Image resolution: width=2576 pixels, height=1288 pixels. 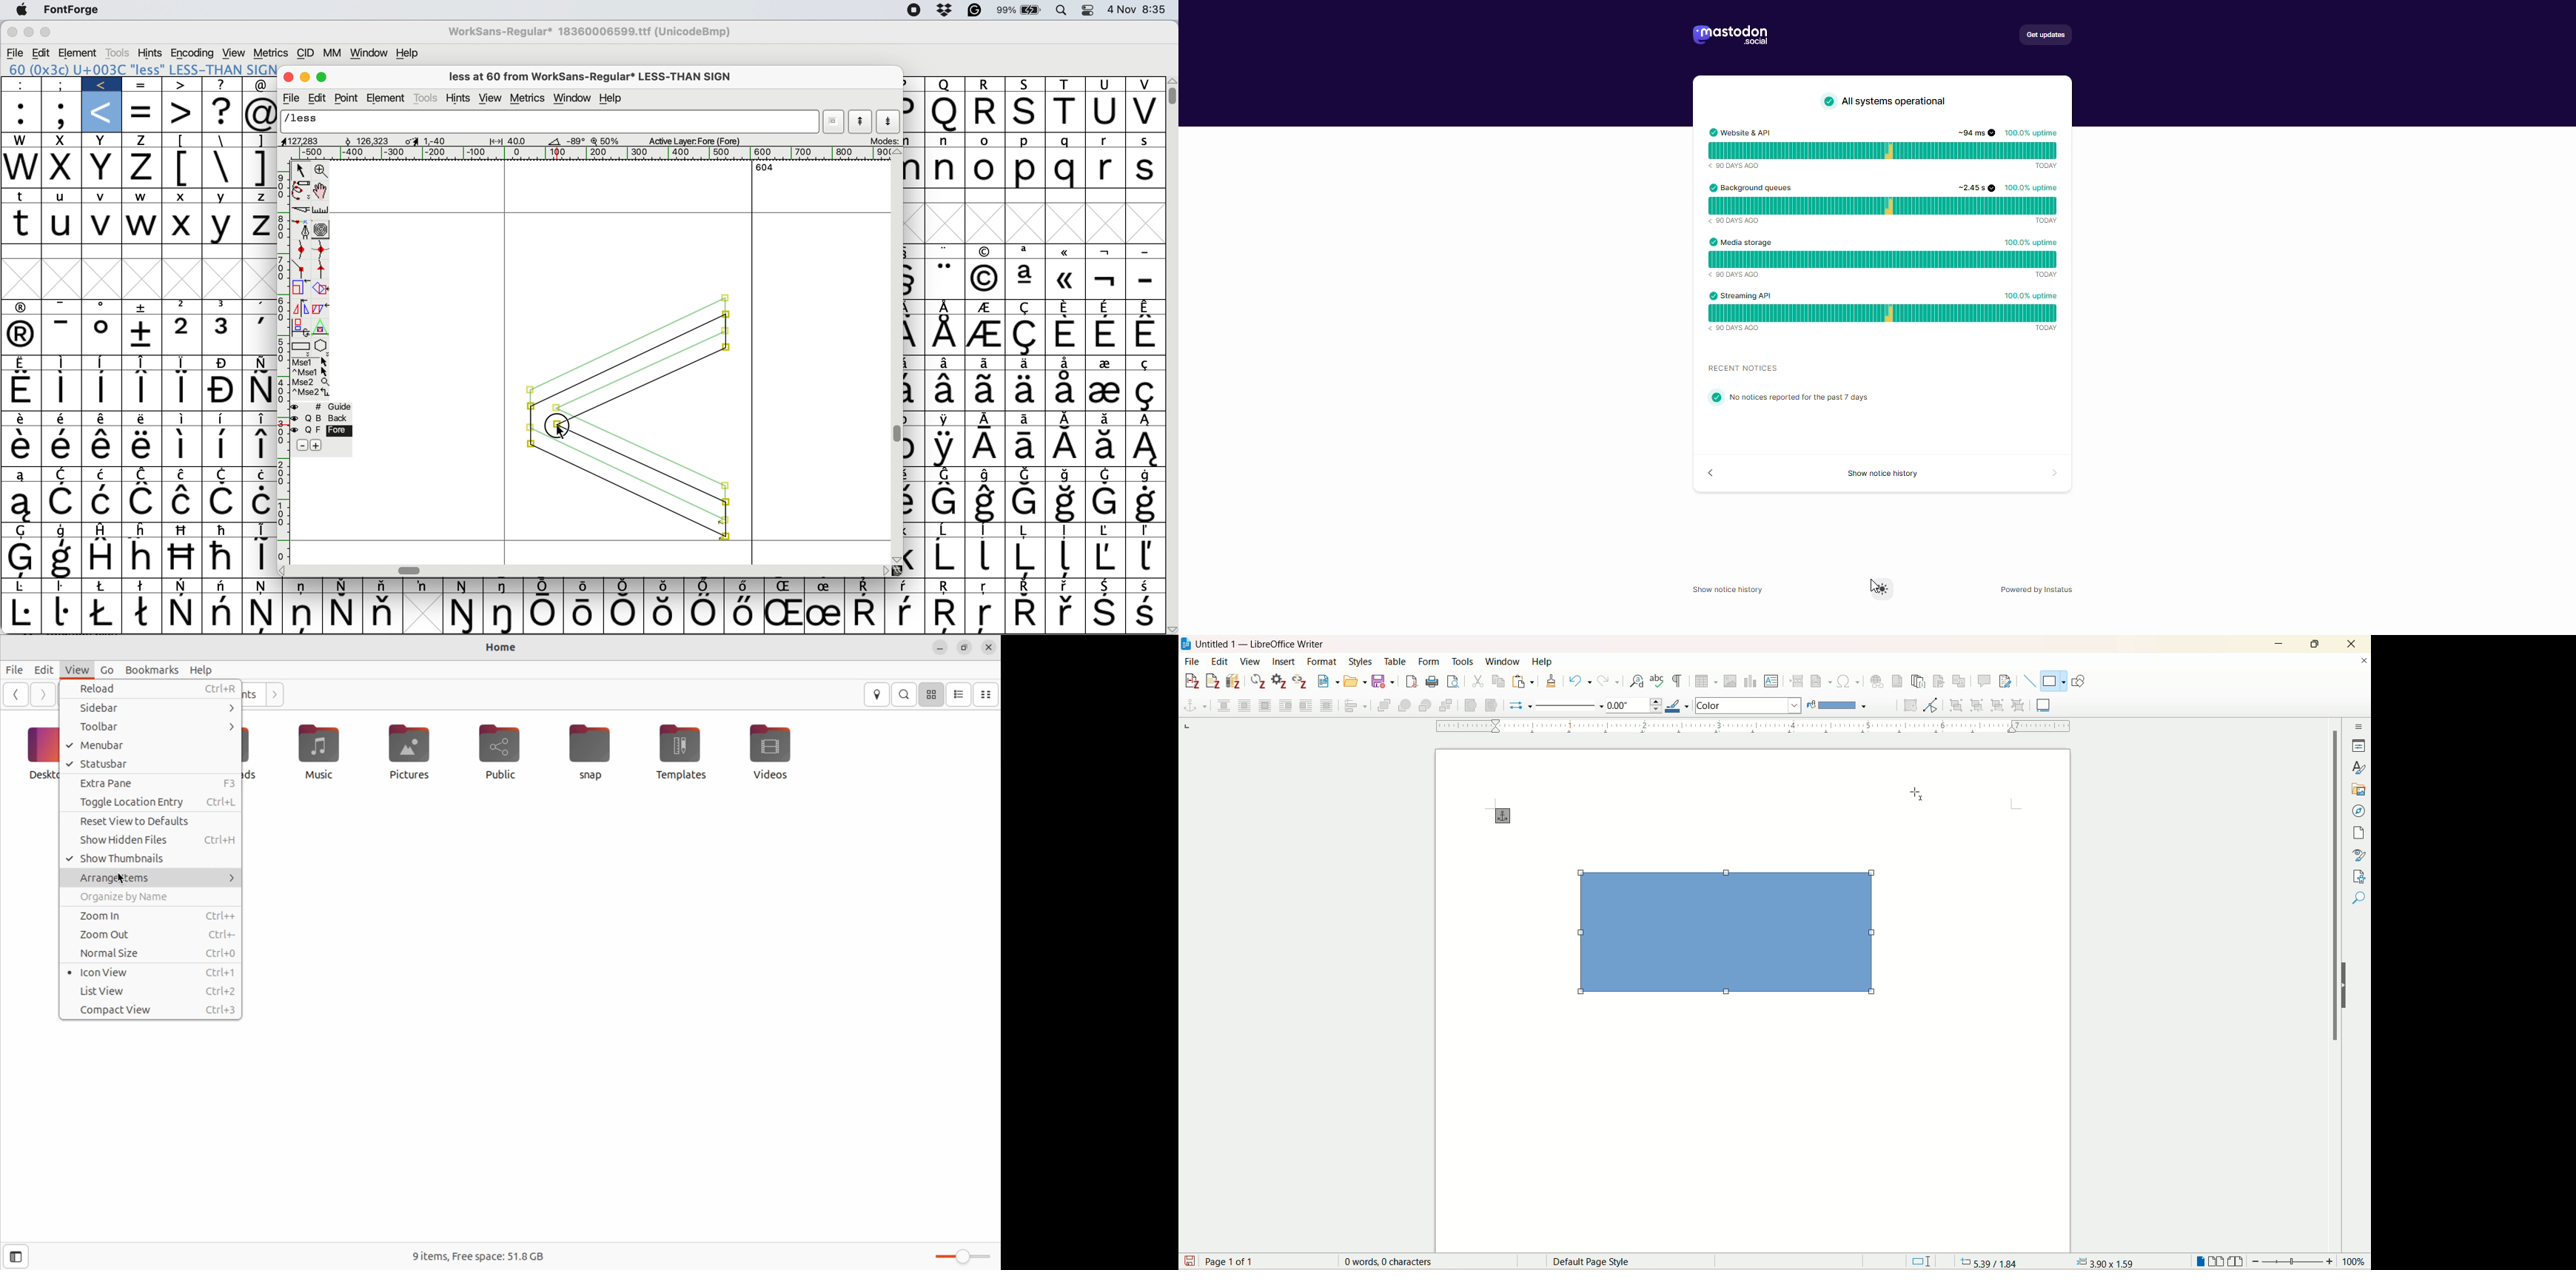 I want to click on paste, so click(x=1523, y=682).